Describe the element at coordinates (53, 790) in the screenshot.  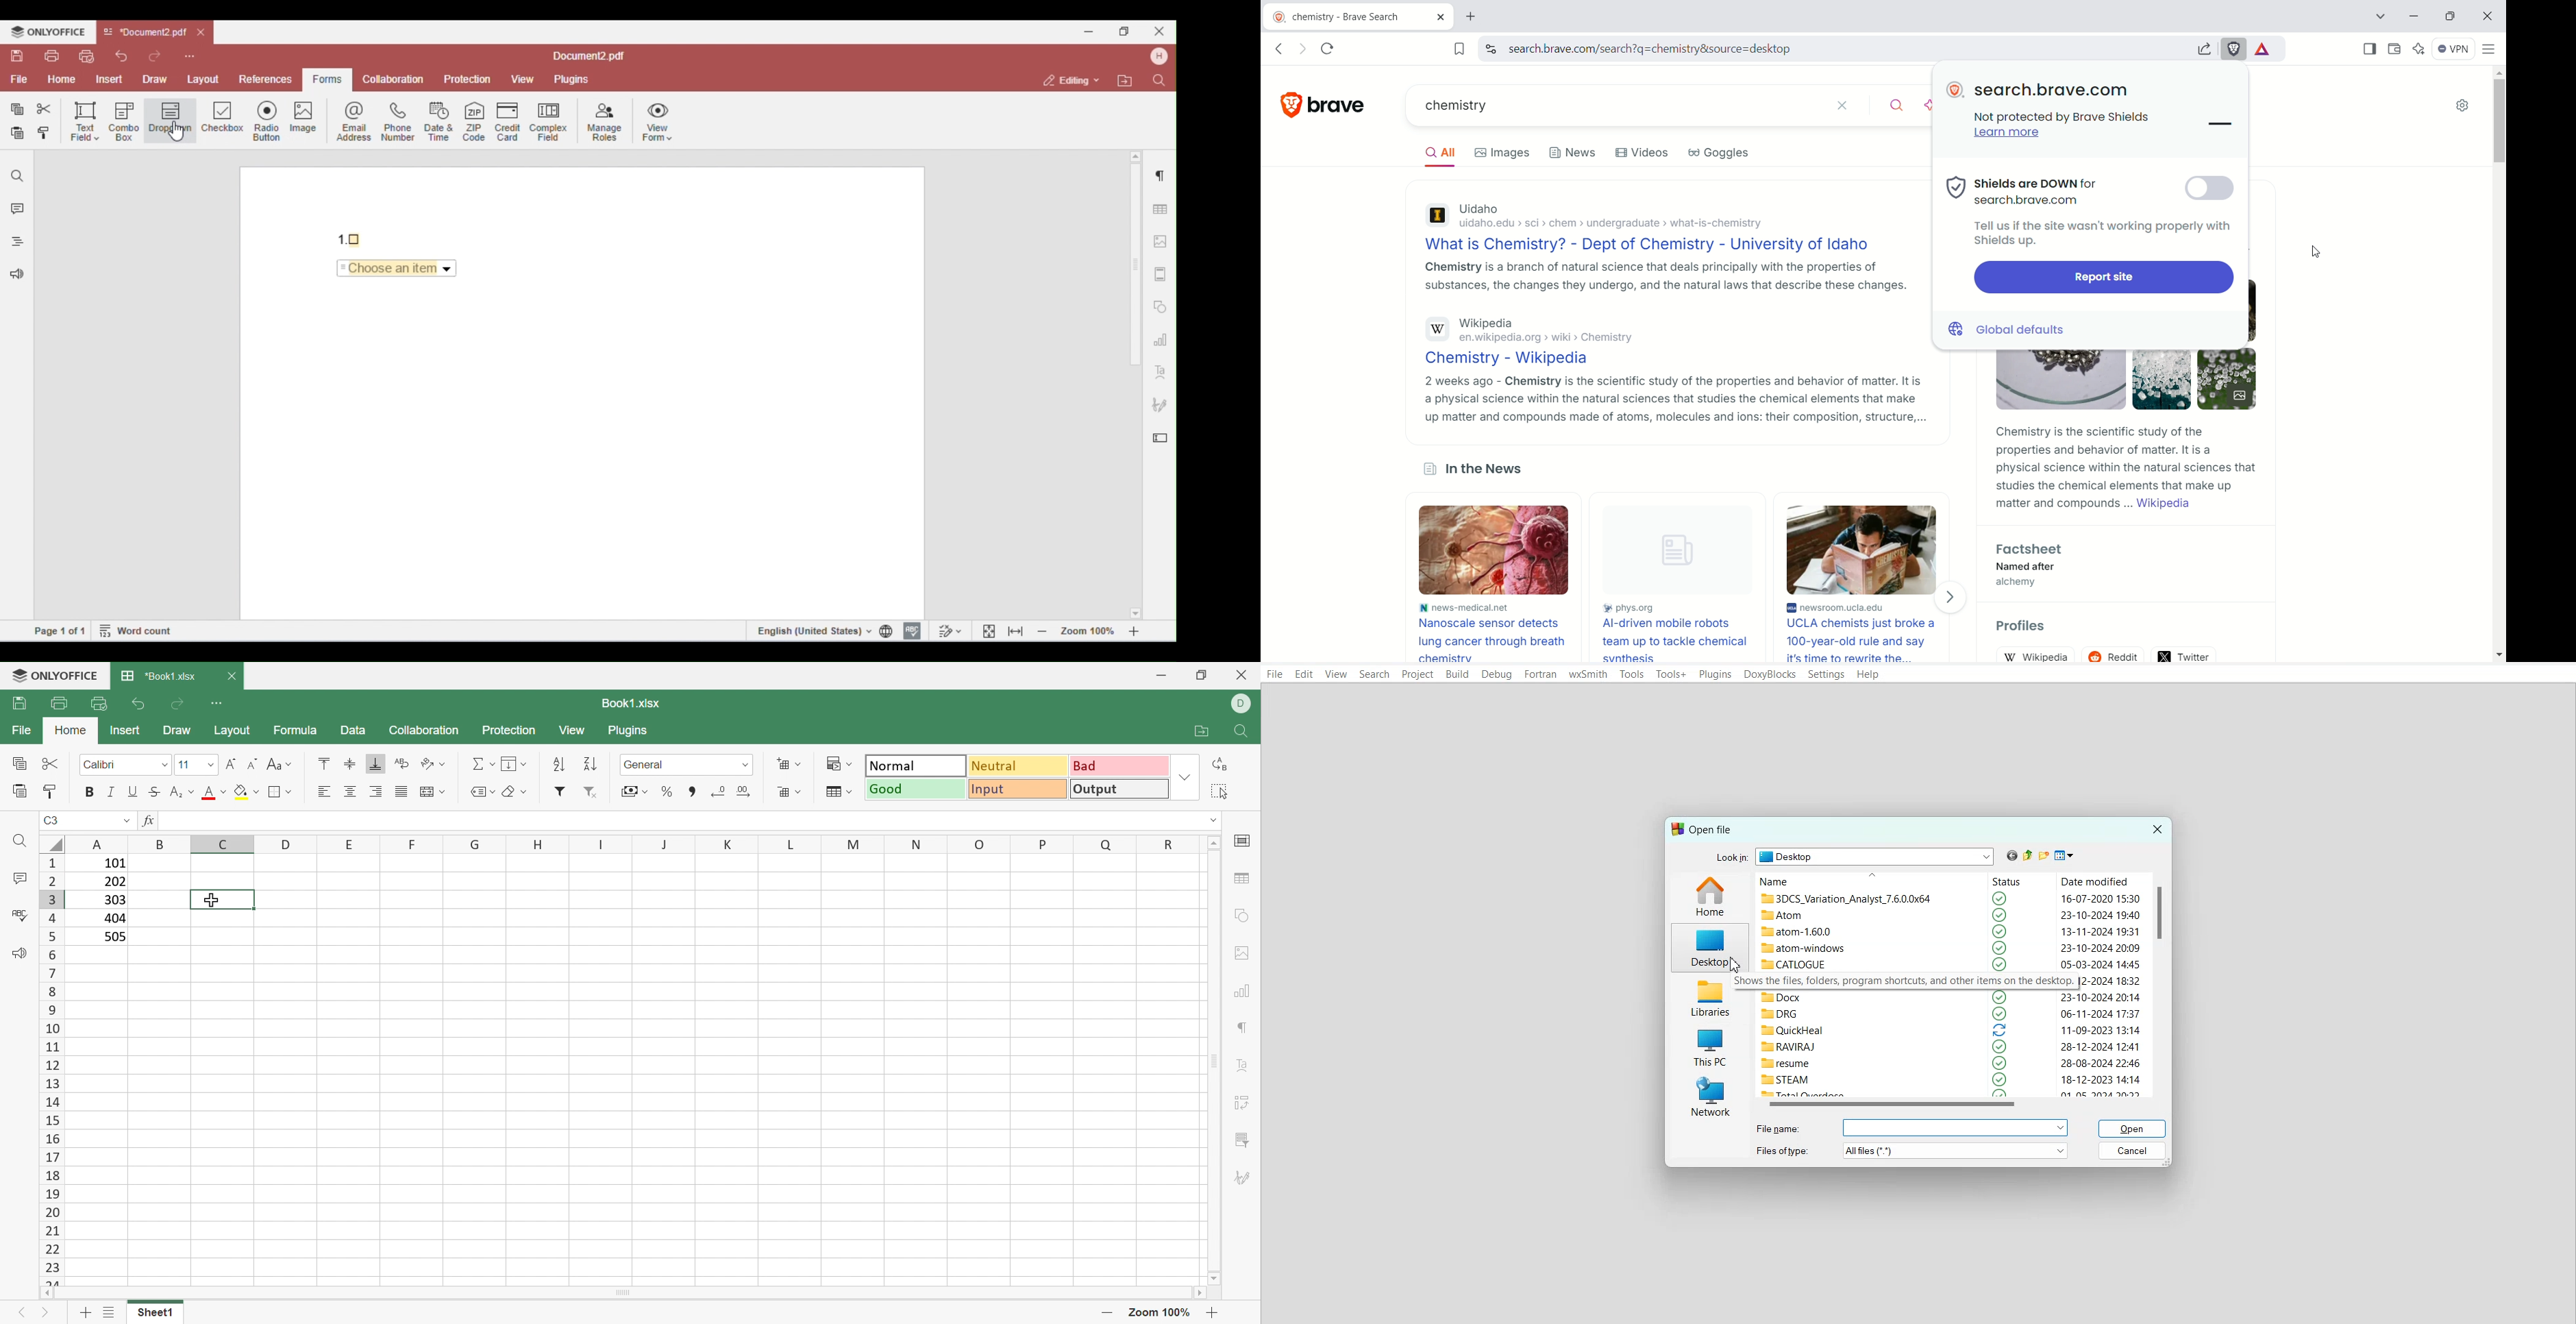
I see `Copy Style` at that location.